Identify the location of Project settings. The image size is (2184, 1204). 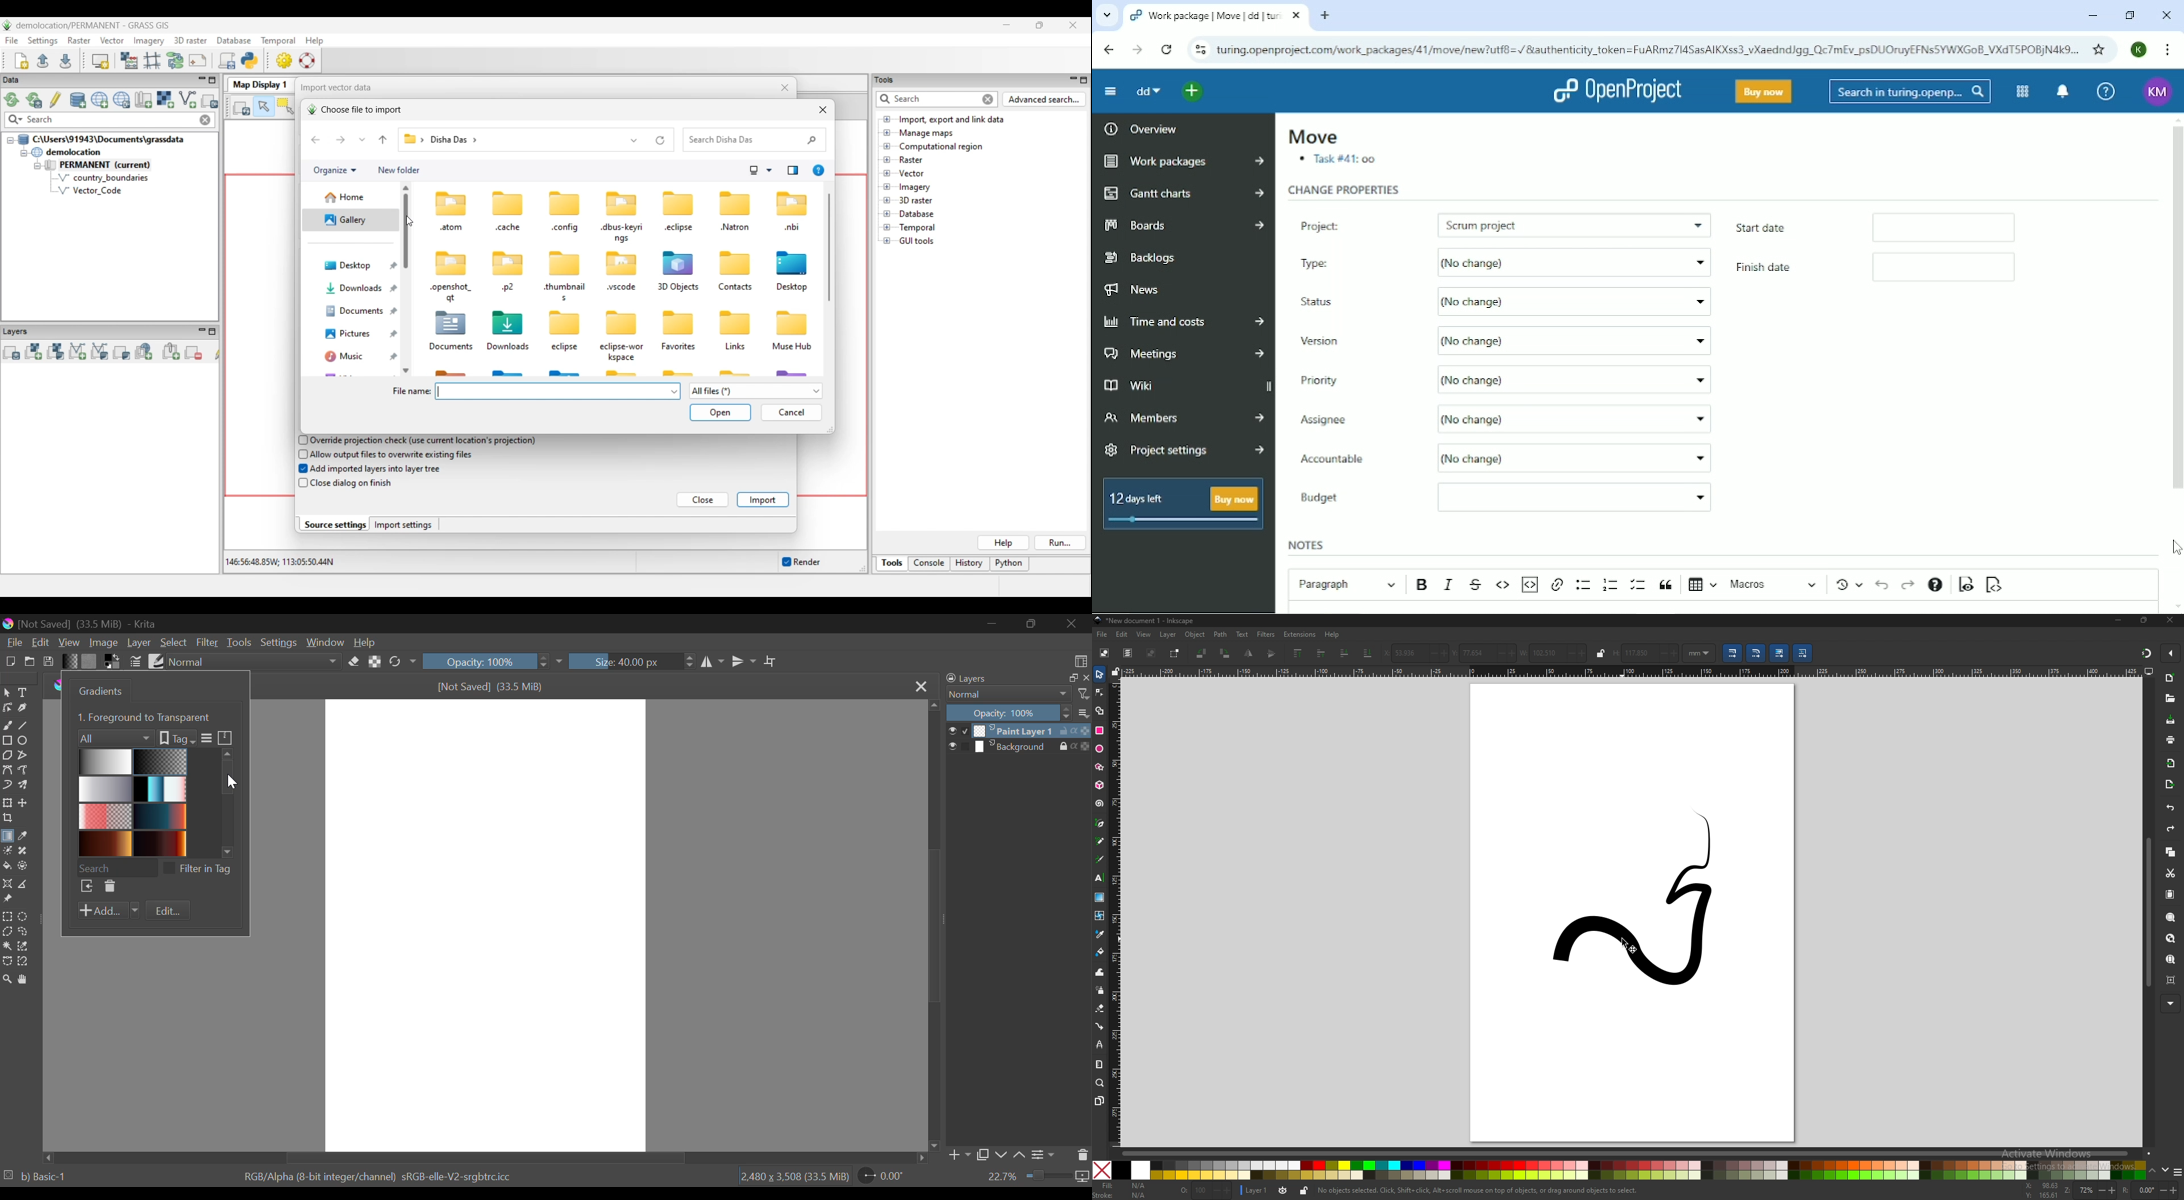
(1184, 451).